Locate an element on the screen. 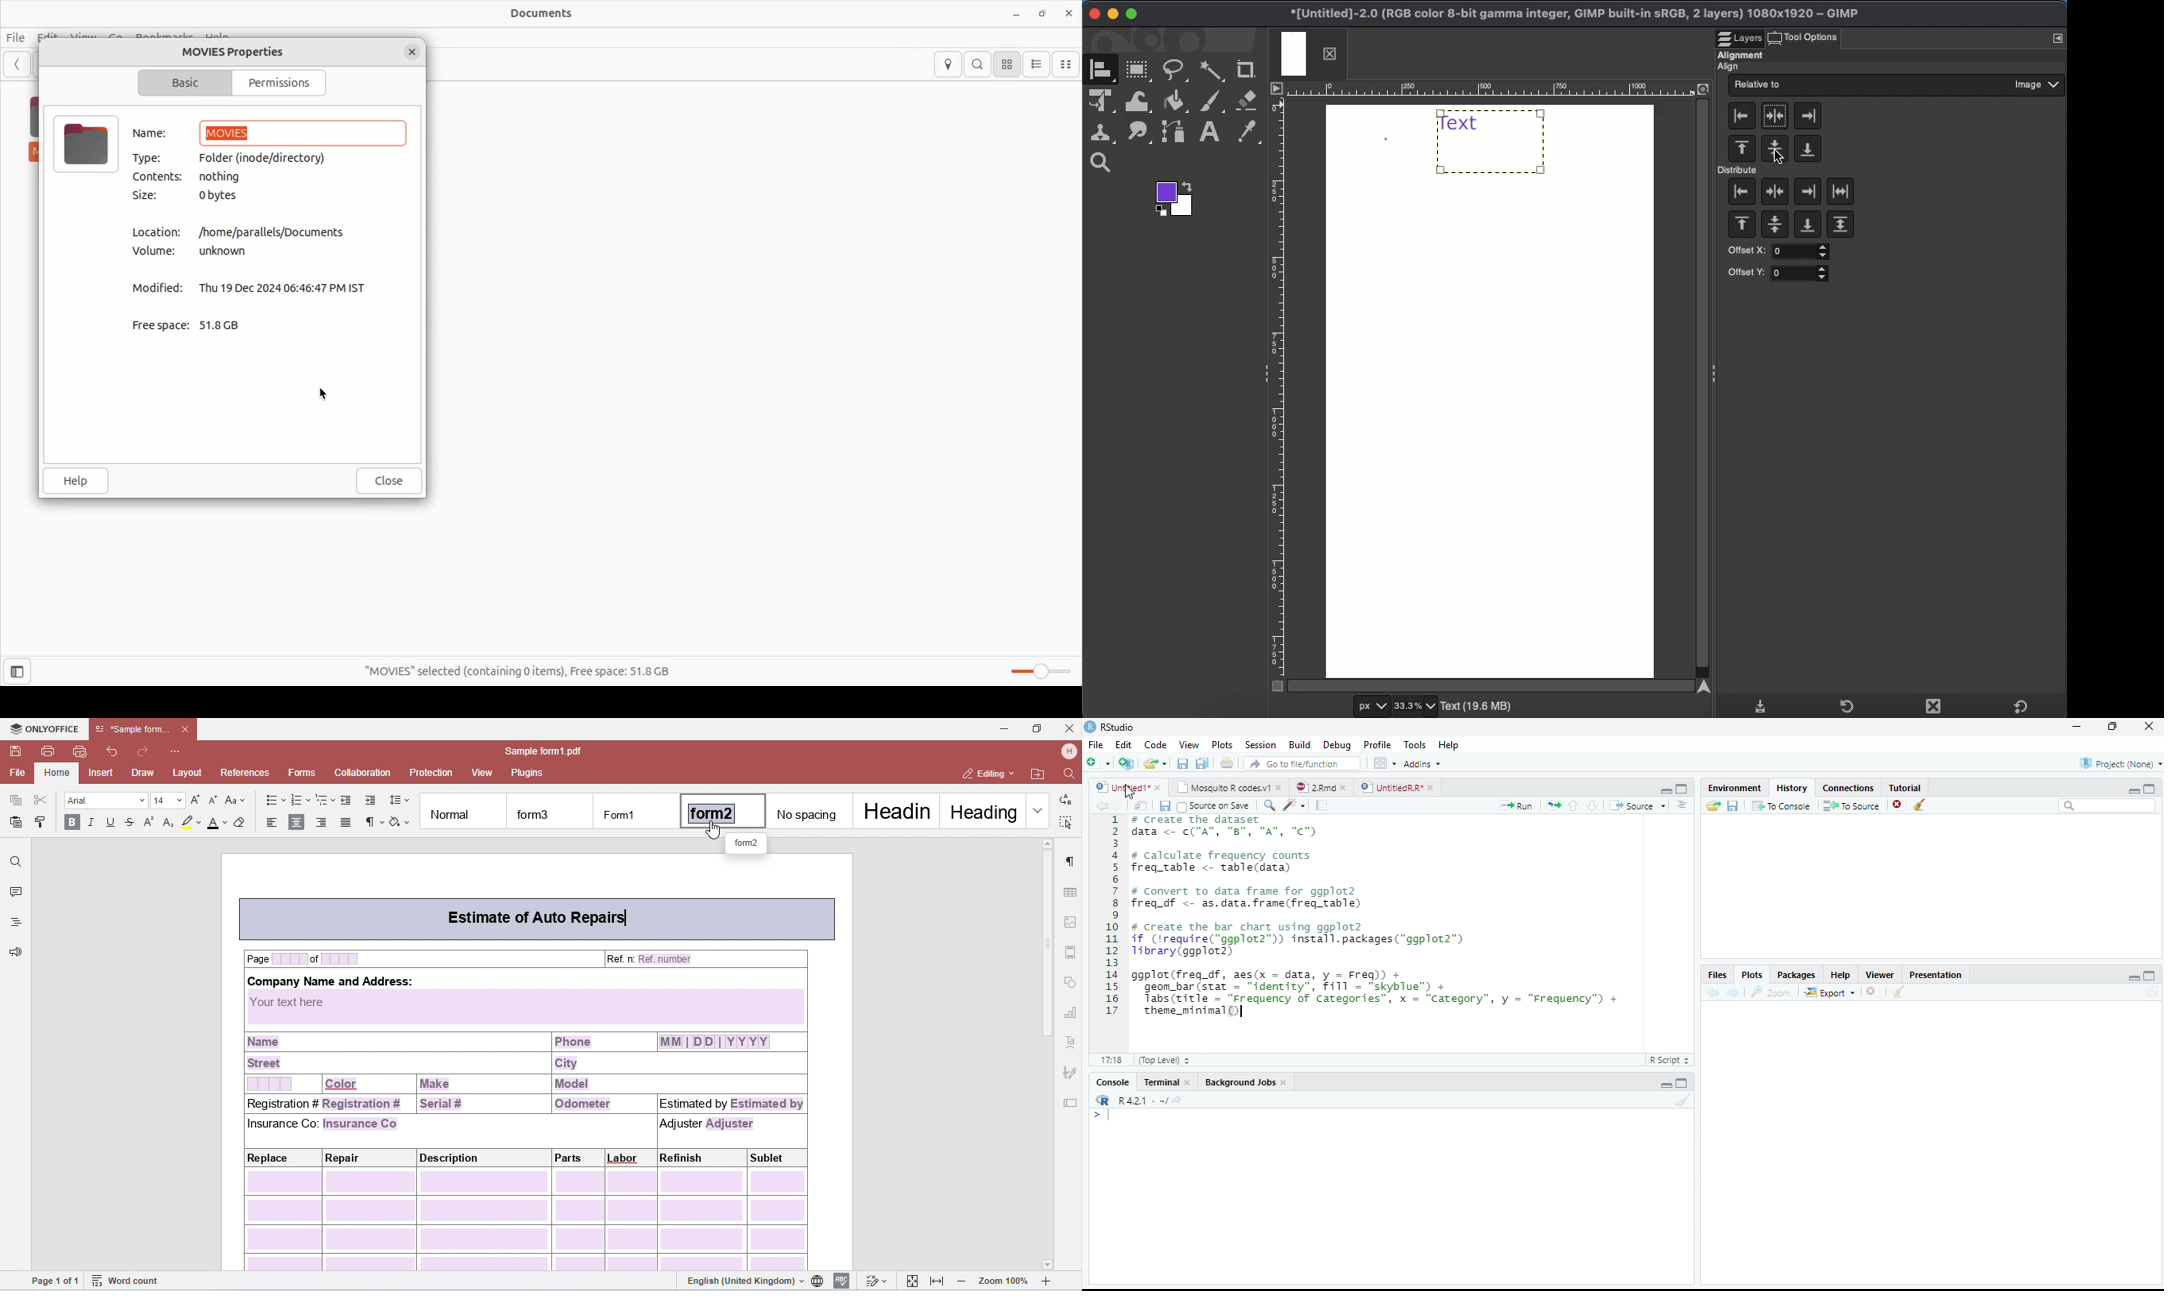  cursor is located at coordinates (1769, 157).